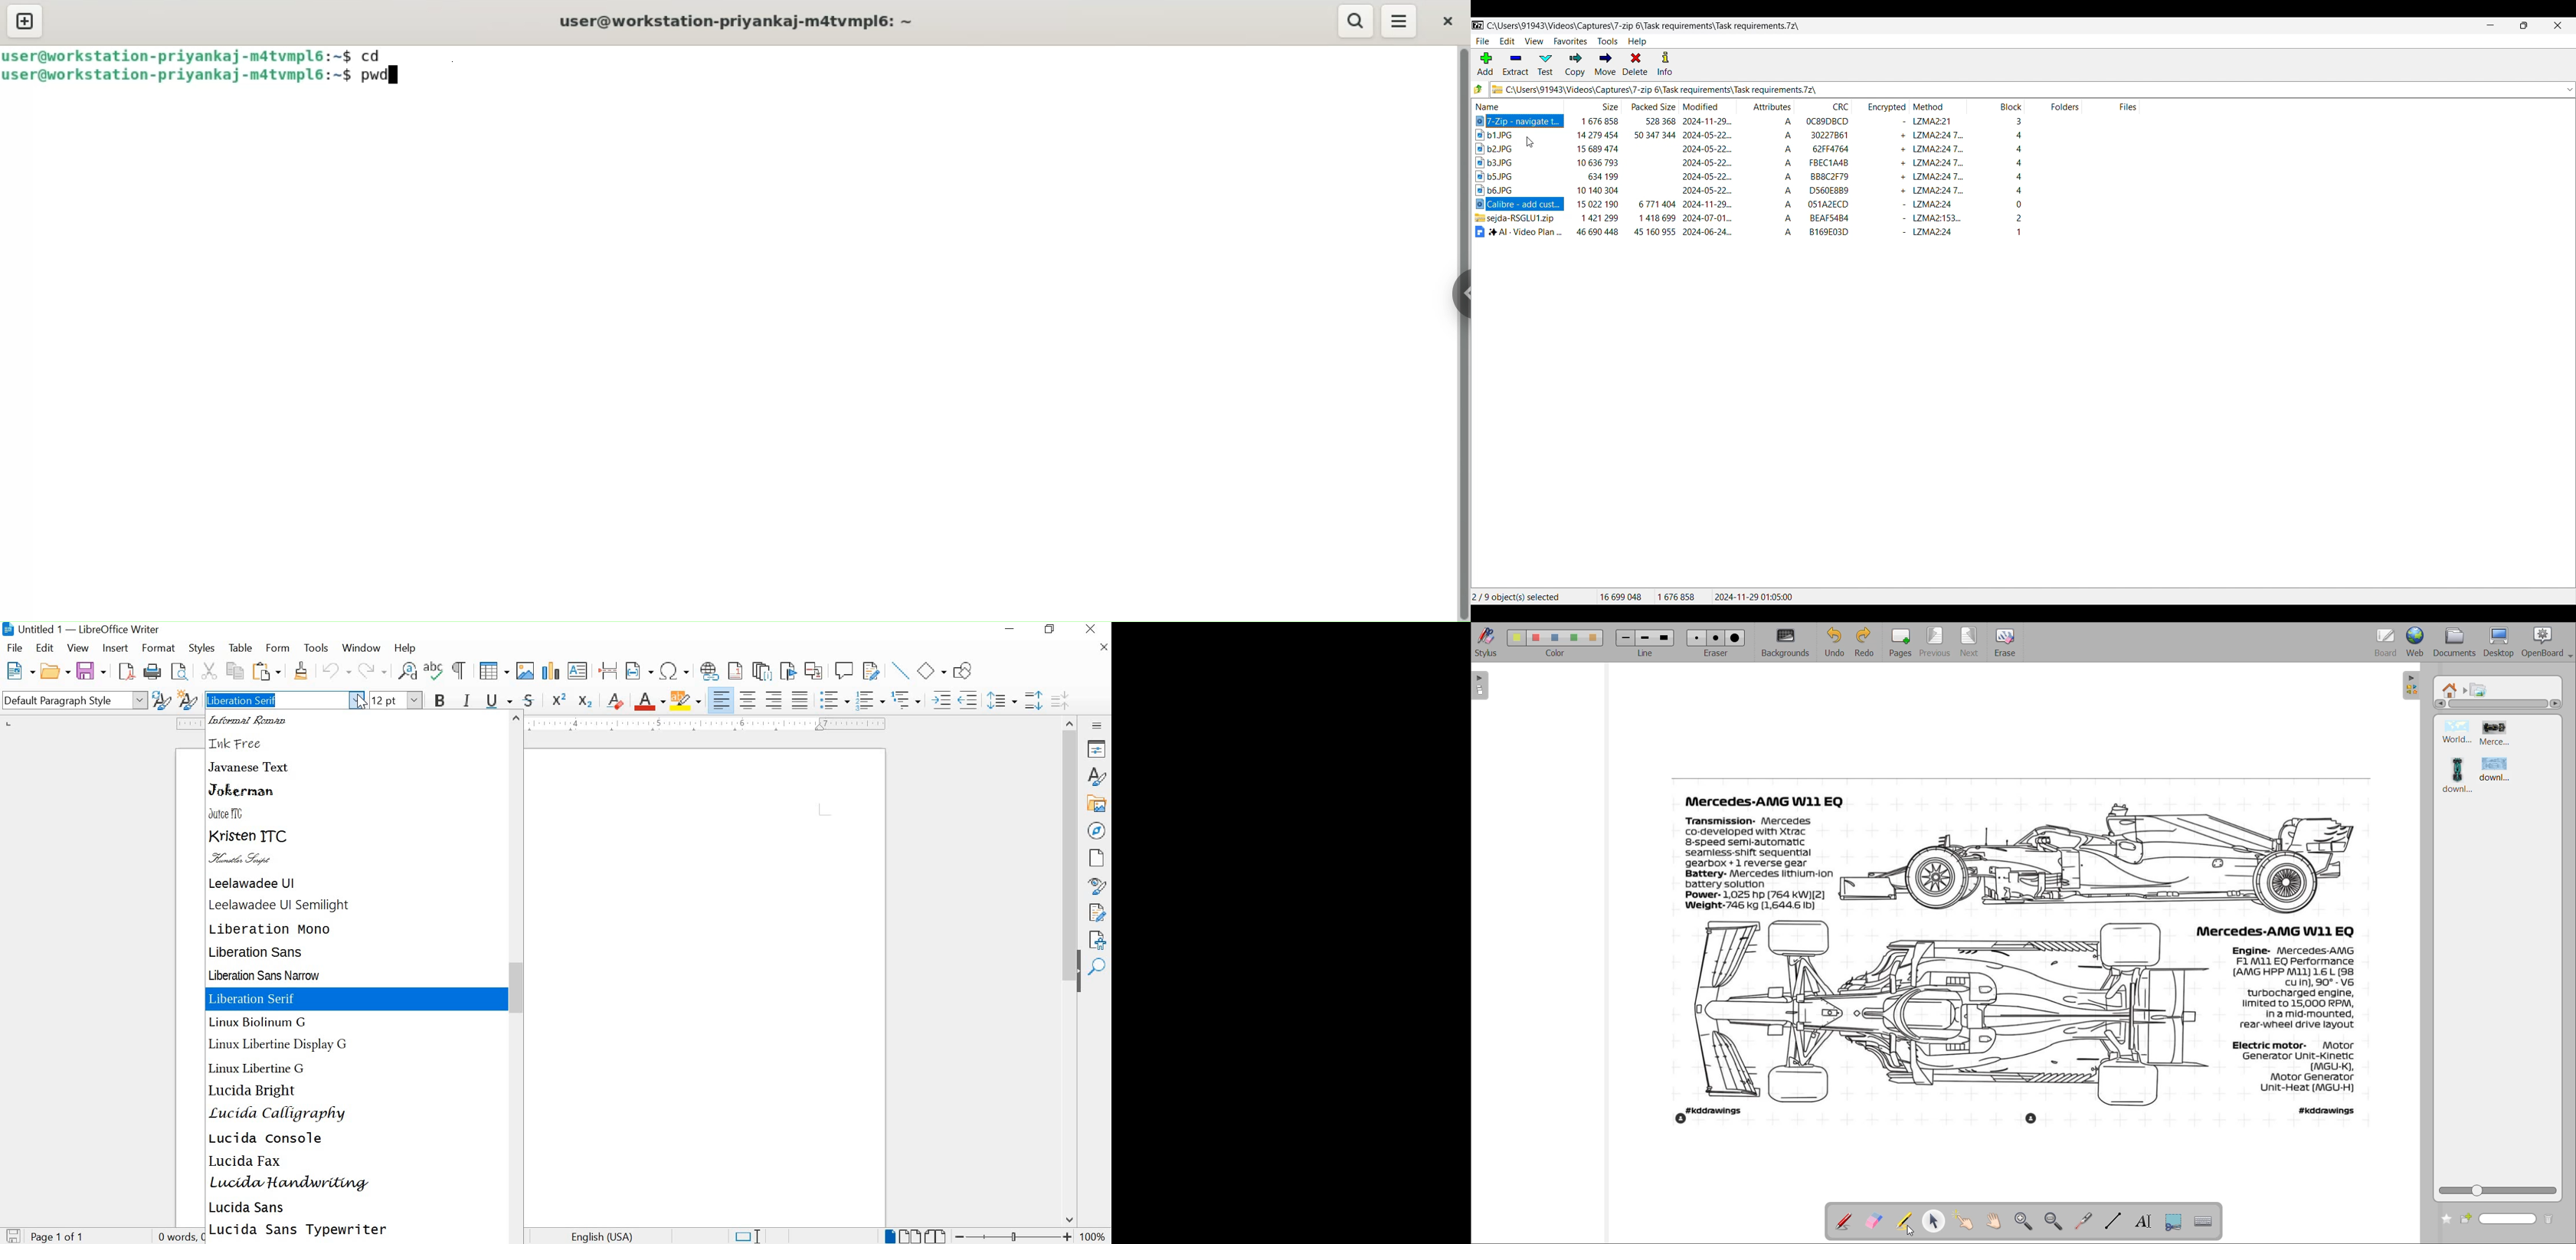 The height and width of the screenshot is (1260, 2576). What do you see at coordinates (722, 700) in the screenshot?
I see `ALIGN LEFT` at bounding box center [722, 700].